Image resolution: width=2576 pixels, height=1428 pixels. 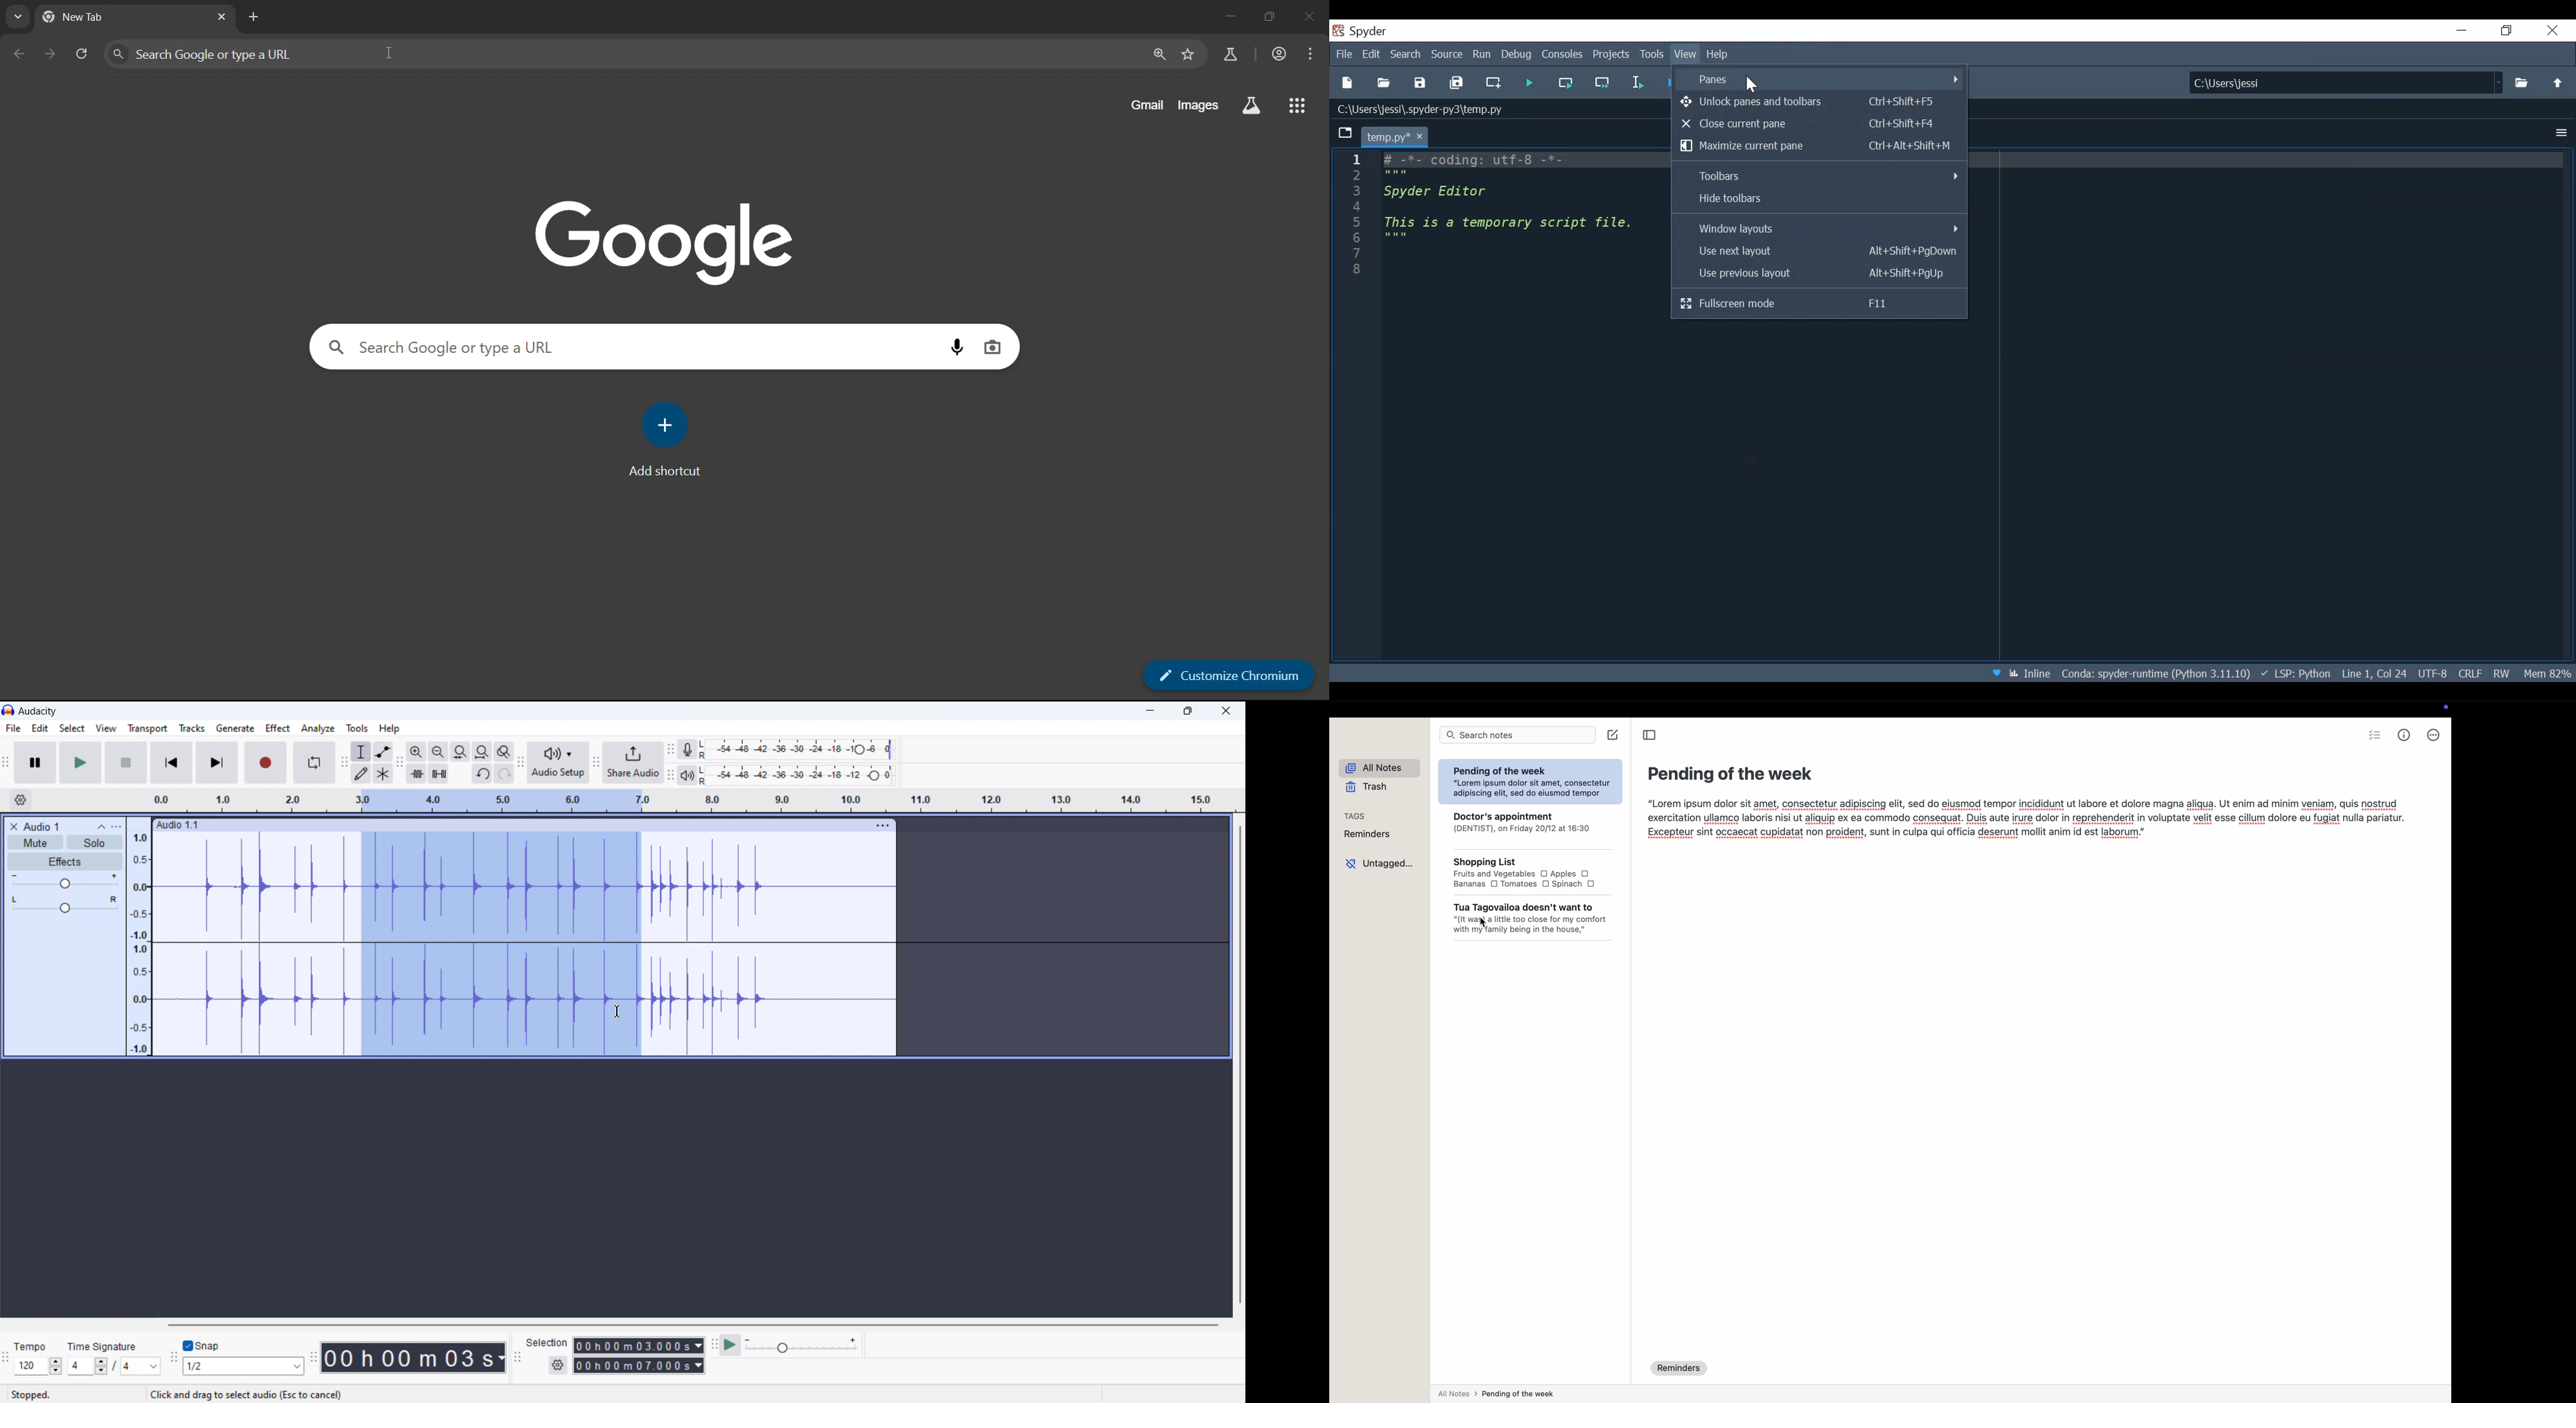 What do you see at coordinates (1420, 84) in the screenshot?
I see `Save File` at bounding box center [1420, 84].